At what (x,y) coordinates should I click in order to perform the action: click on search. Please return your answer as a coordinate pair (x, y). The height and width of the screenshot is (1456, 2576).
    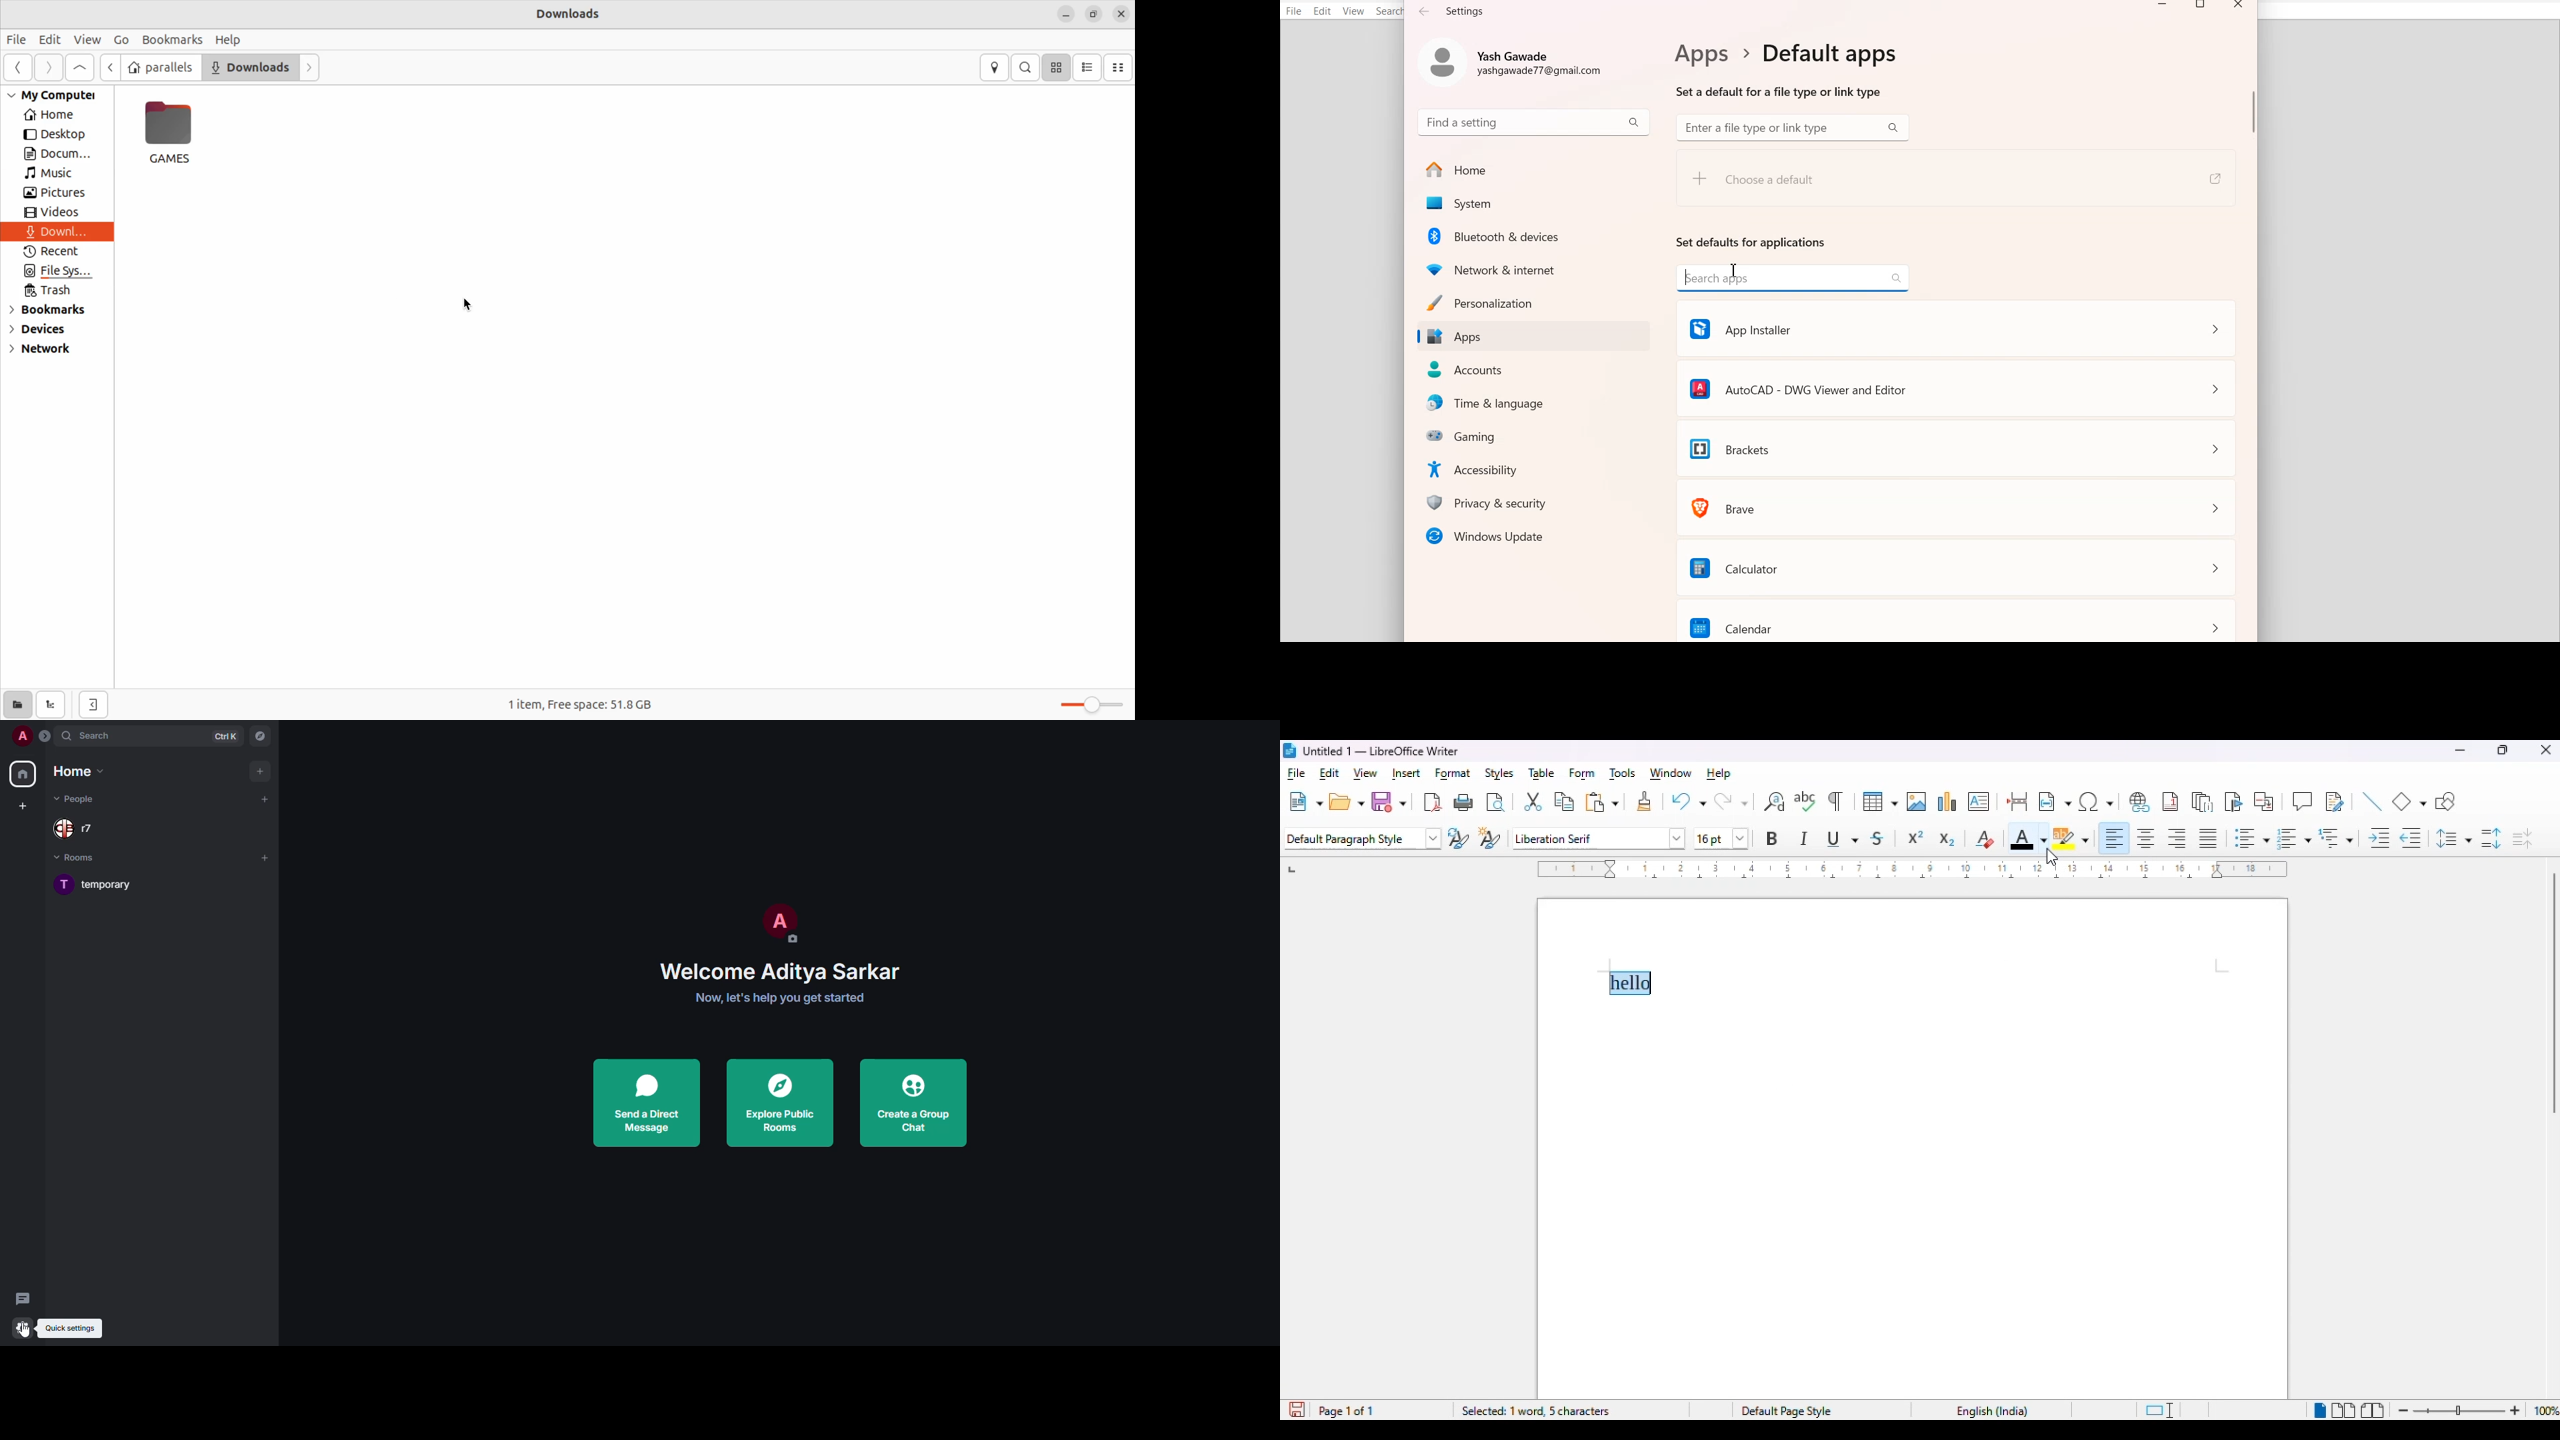
    Looking at the image, I should click on (87, 735).